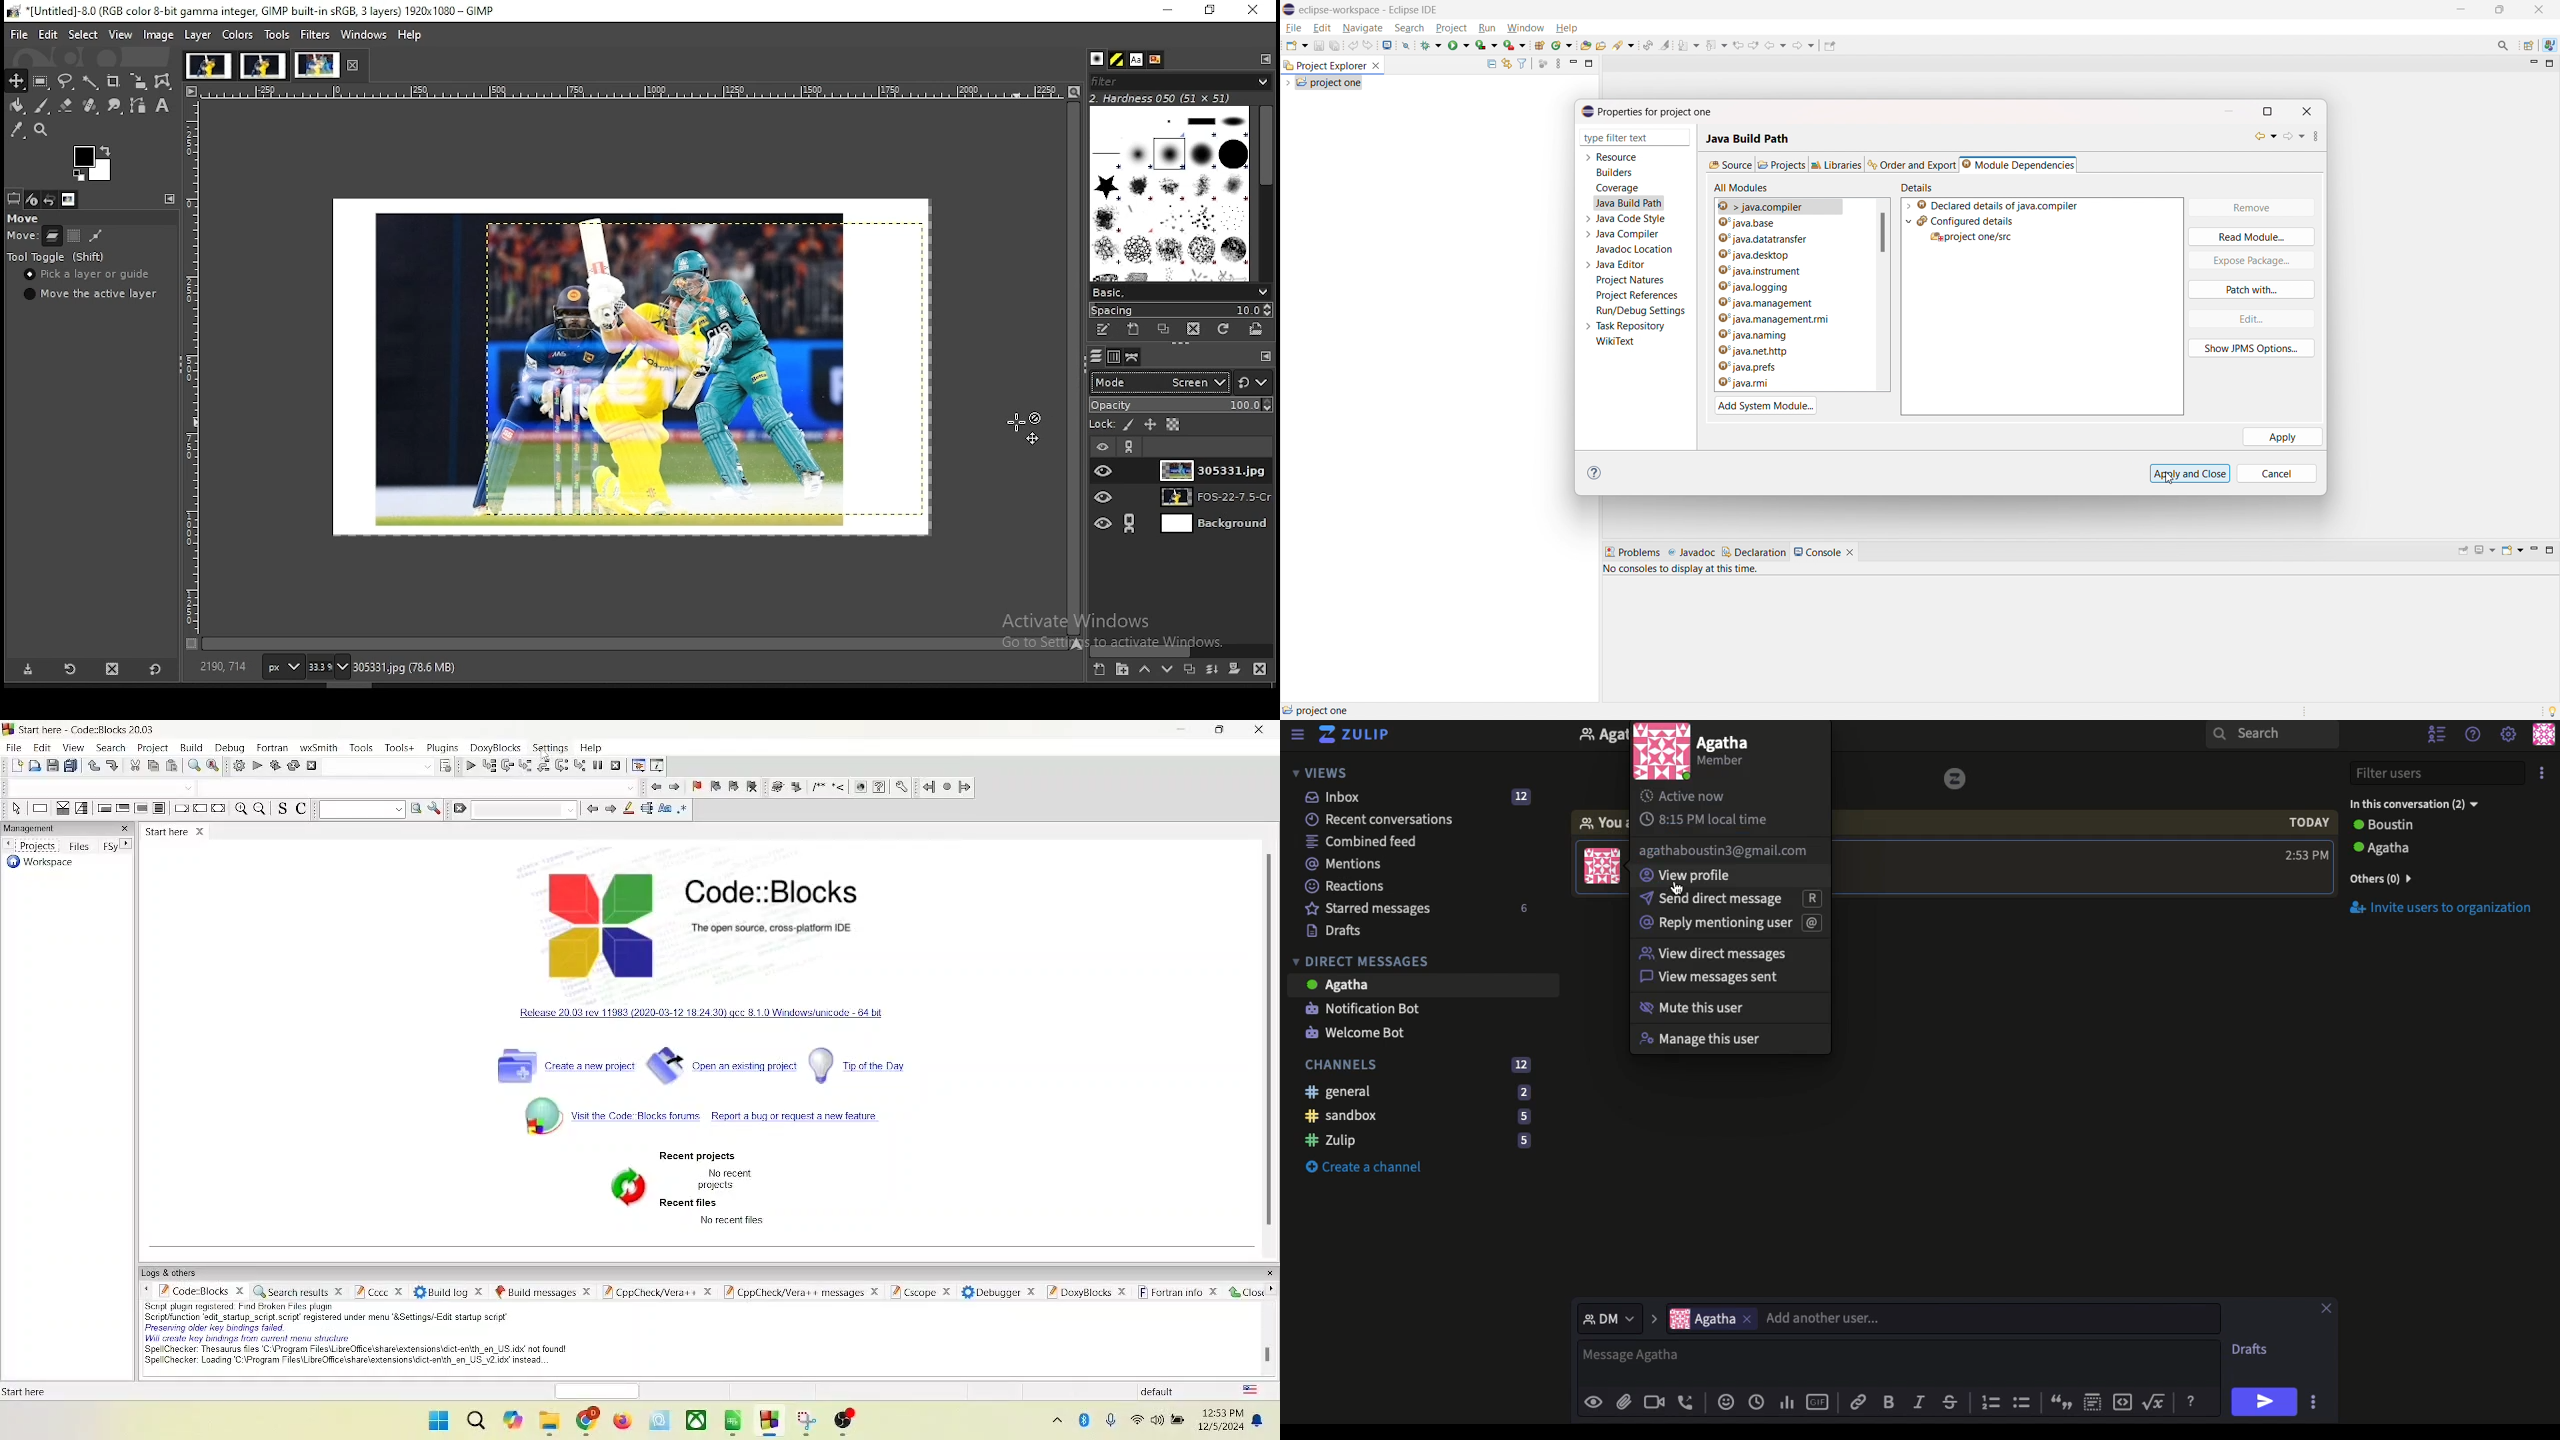 The height and width of the screenshot is (1456, 2576). I want to click on Mentions, so click(1349, 865).